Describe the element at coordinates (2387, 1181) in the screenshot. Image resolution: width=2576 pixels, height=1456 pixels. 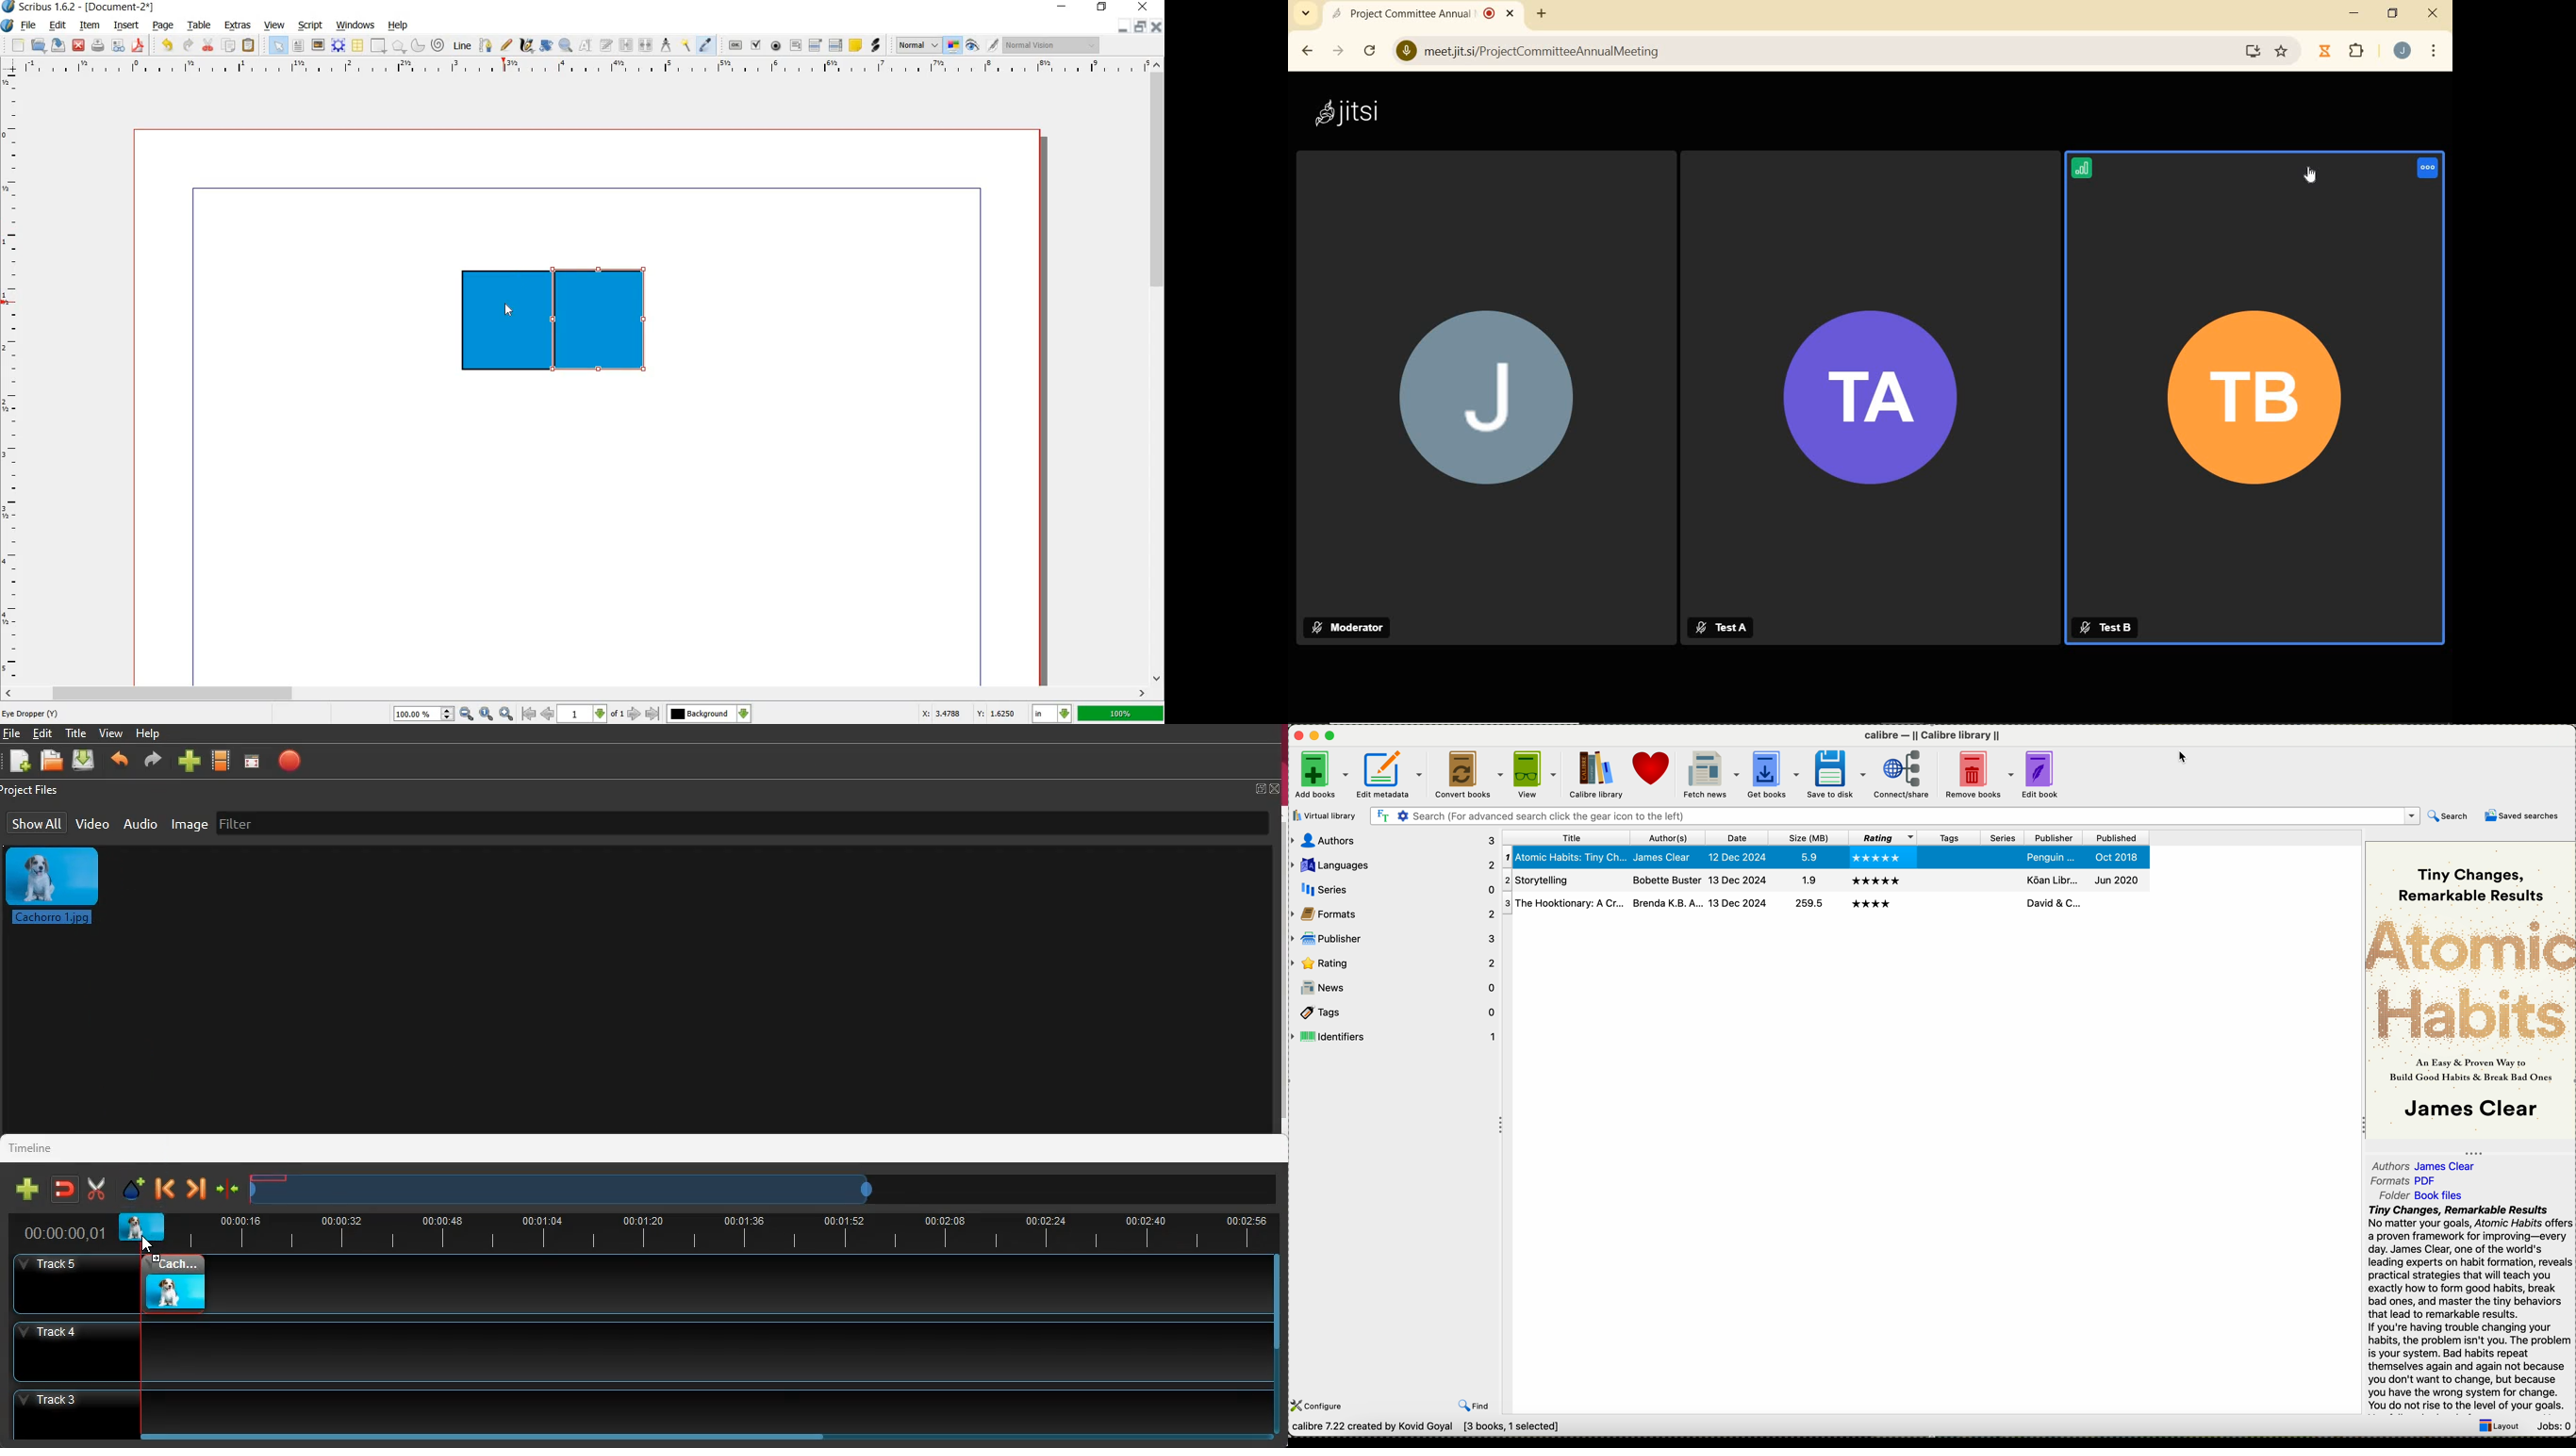
I see `formats PDF` at that location.